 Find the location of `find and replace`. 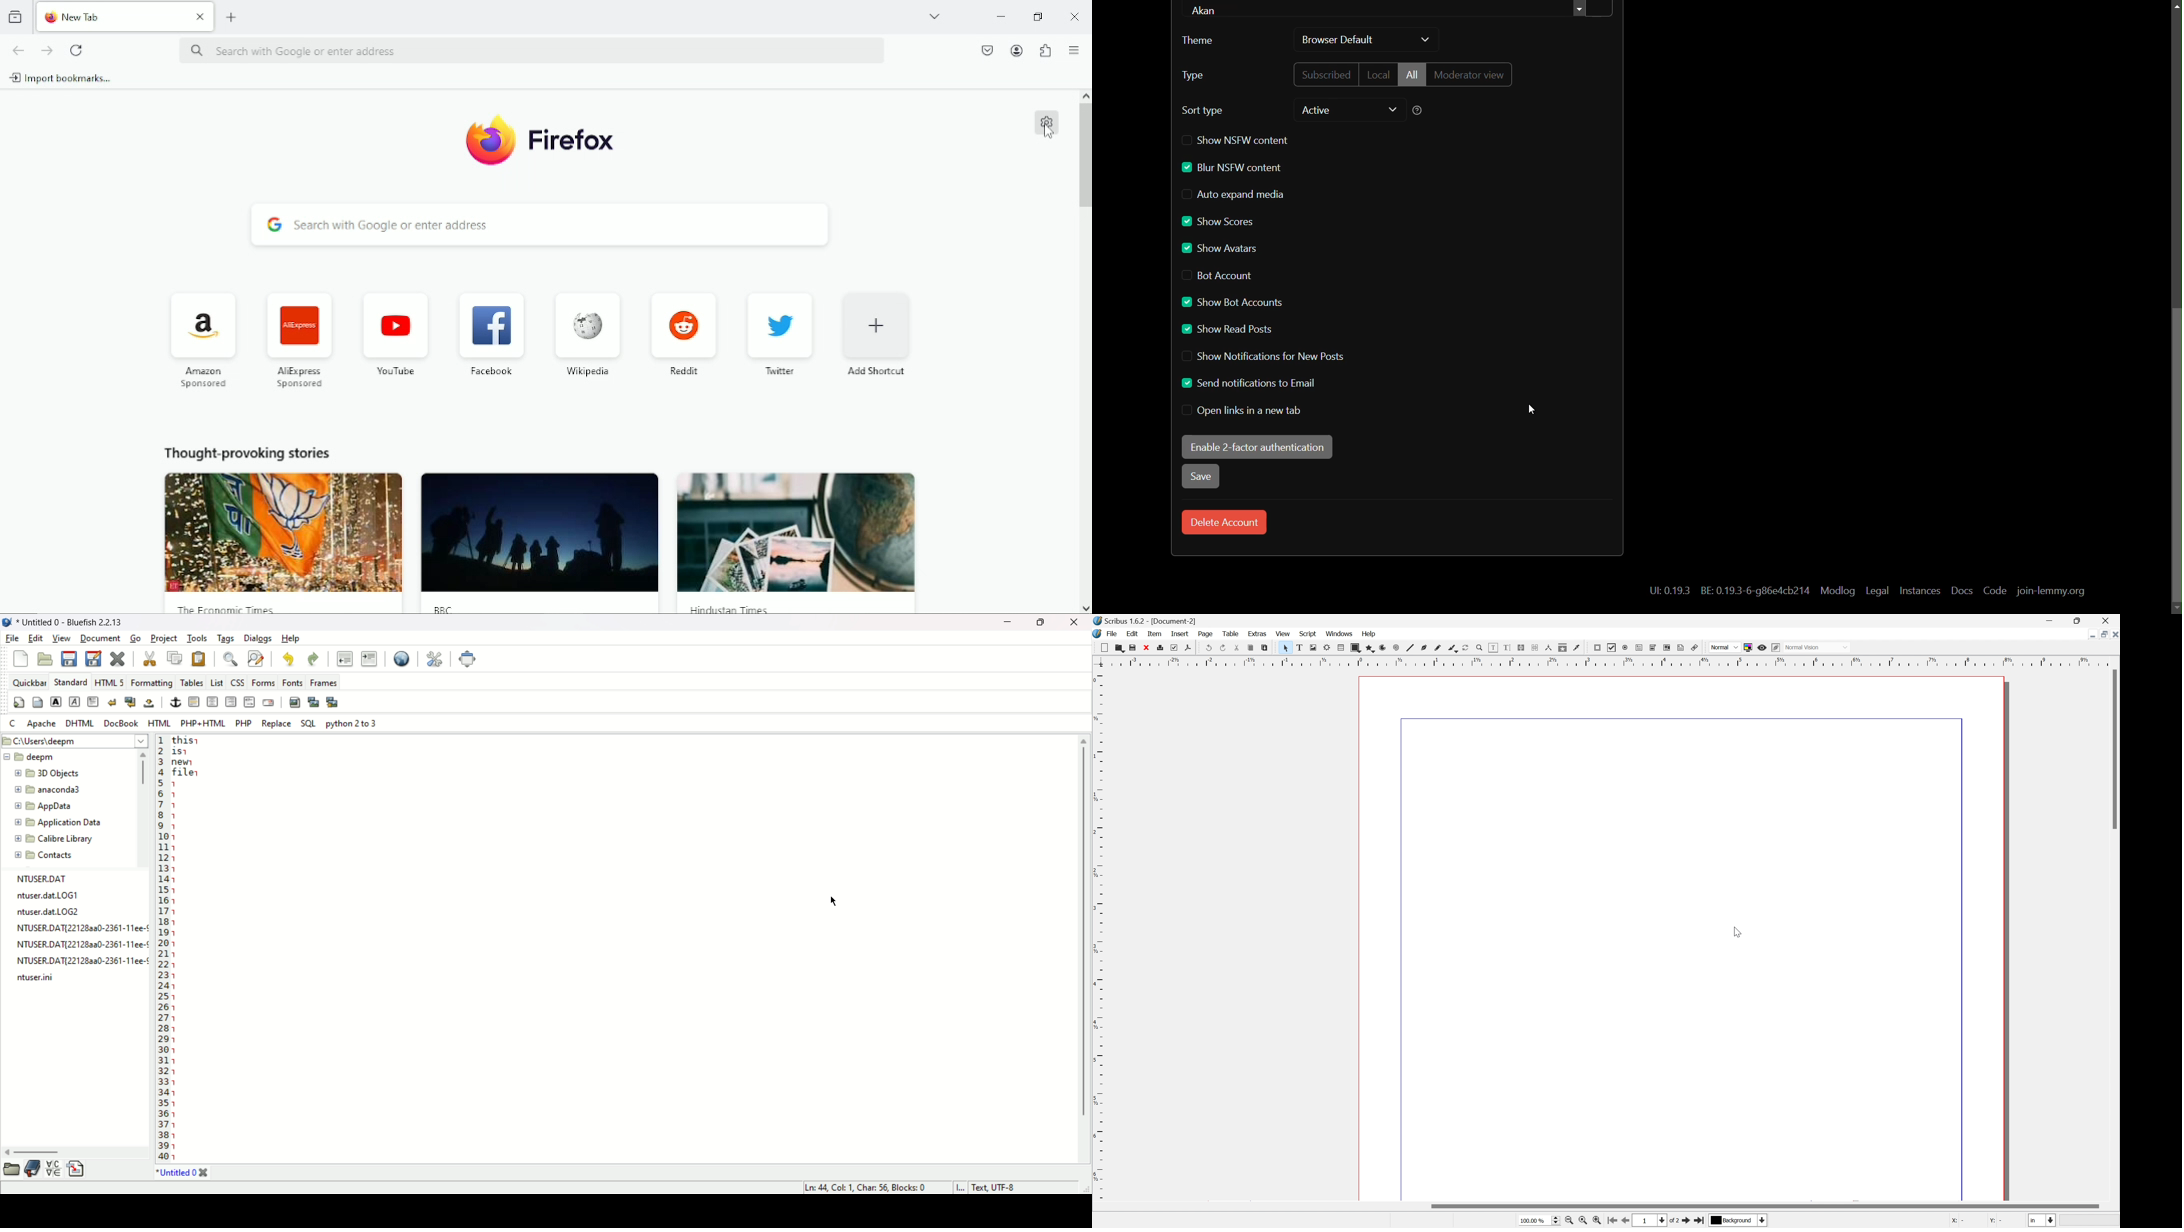

find and replace is located at coordinates (255, 659).